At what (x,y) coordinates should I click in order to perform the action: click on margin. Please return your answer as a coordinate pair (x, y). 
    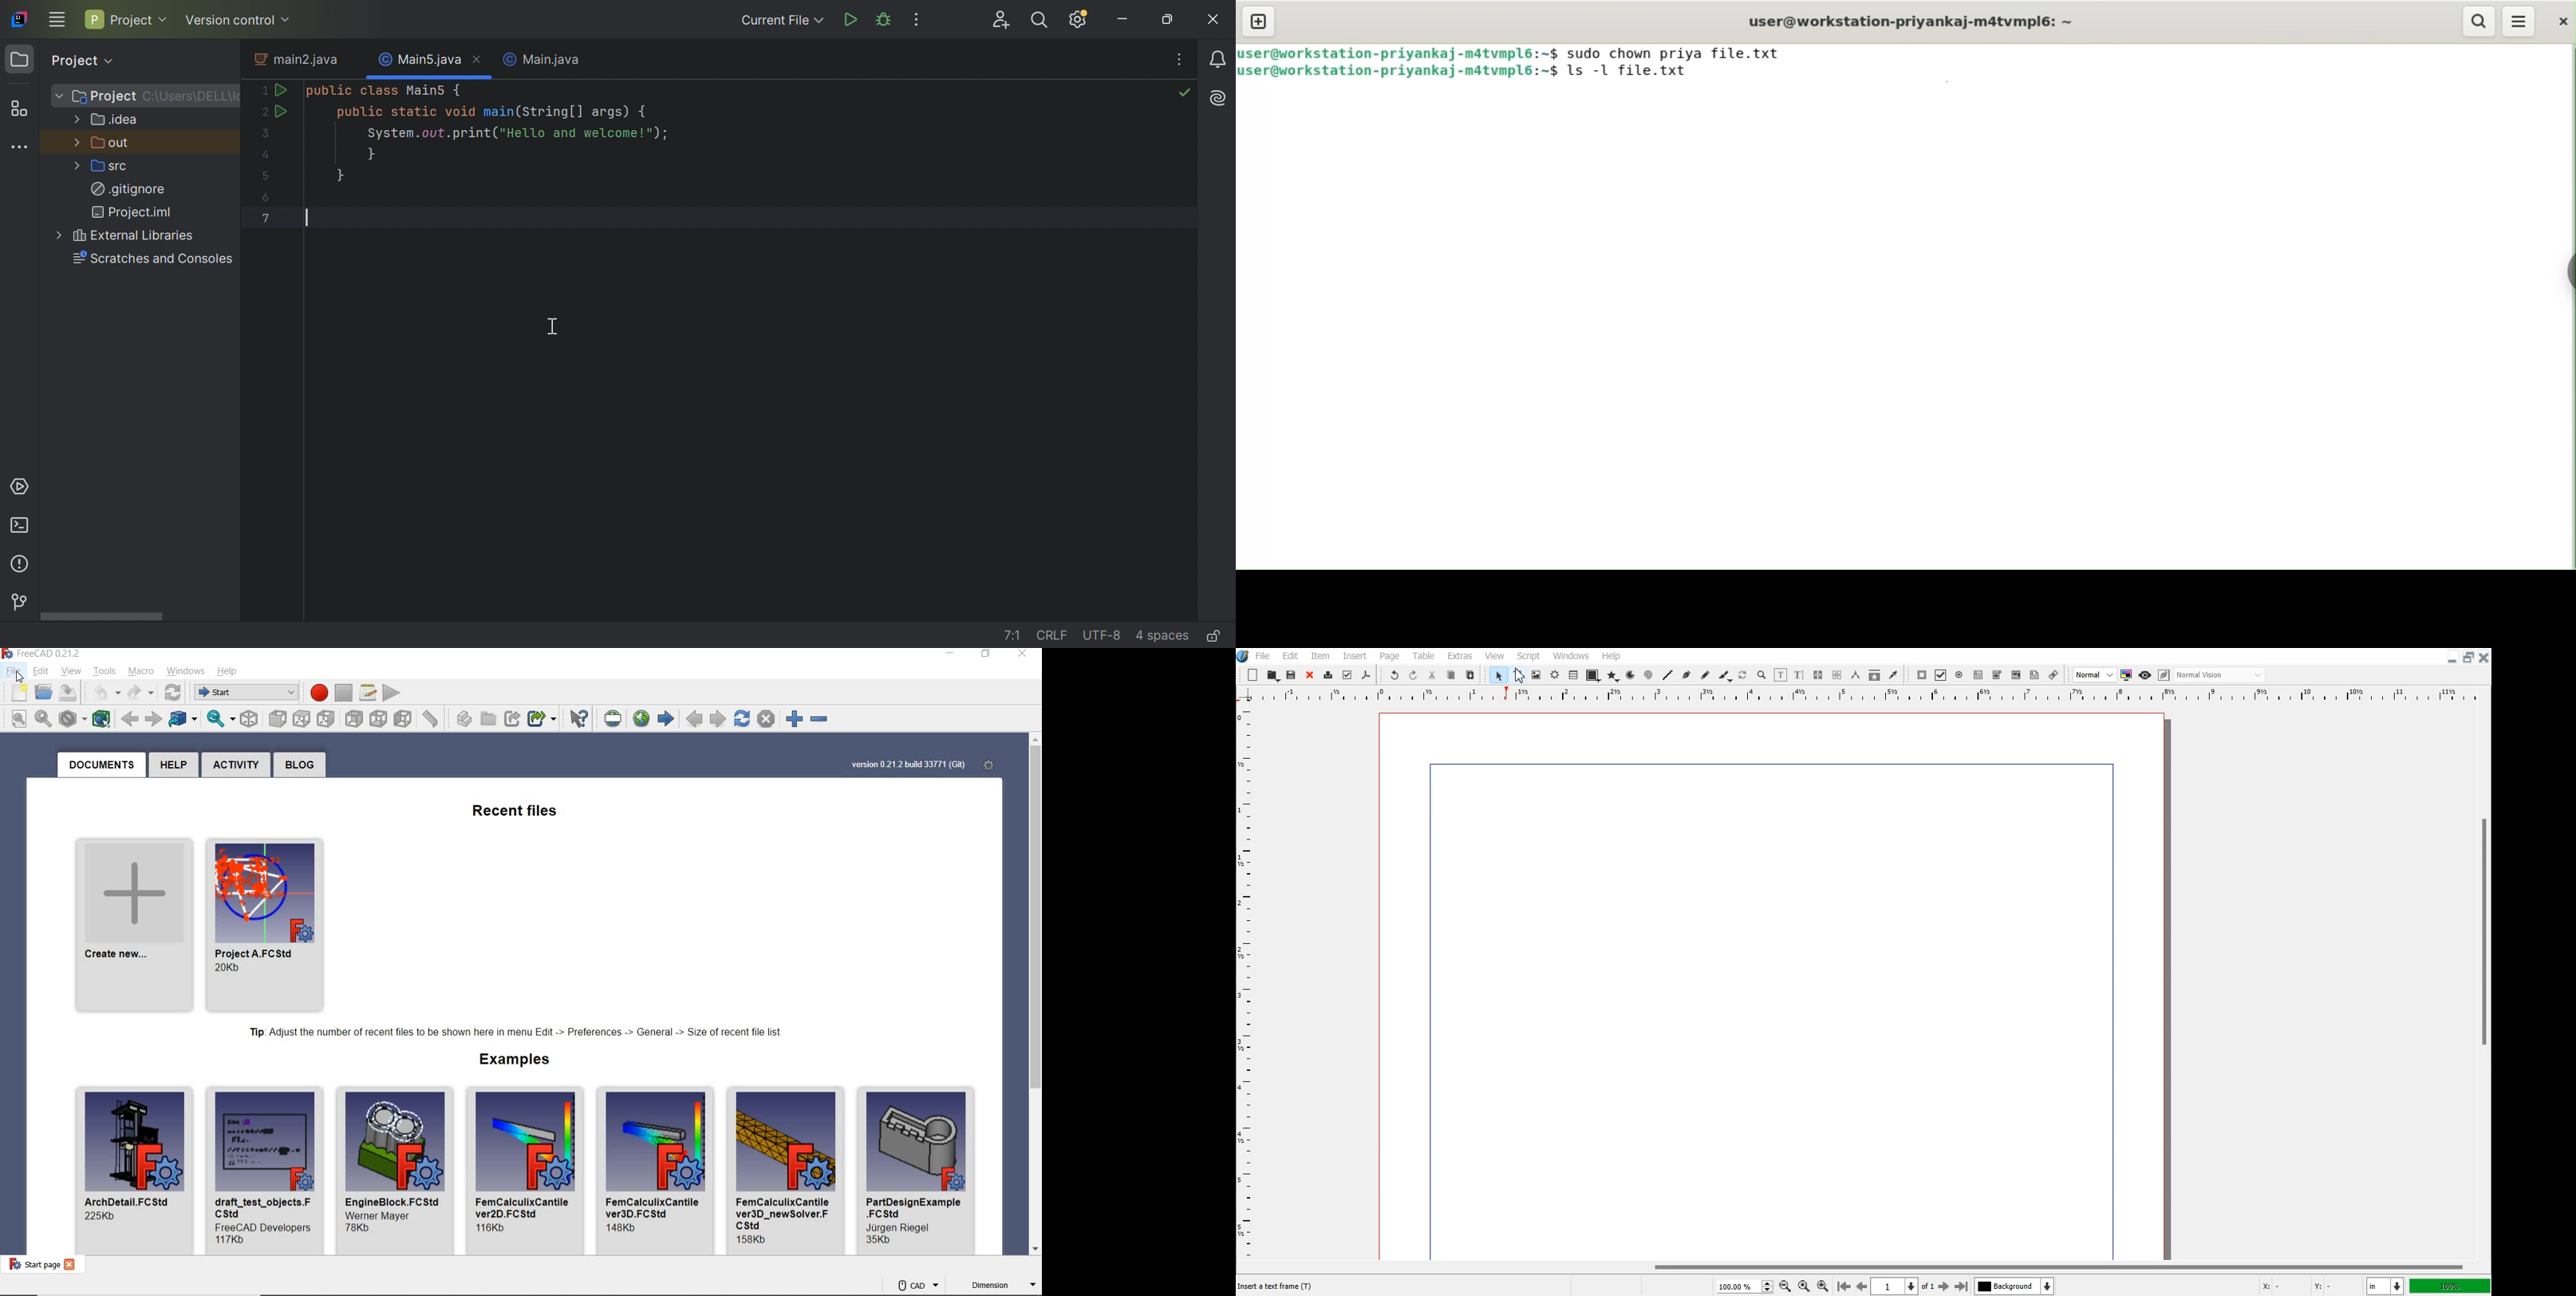
    Looking at the image, I should click on (1427, 1014).